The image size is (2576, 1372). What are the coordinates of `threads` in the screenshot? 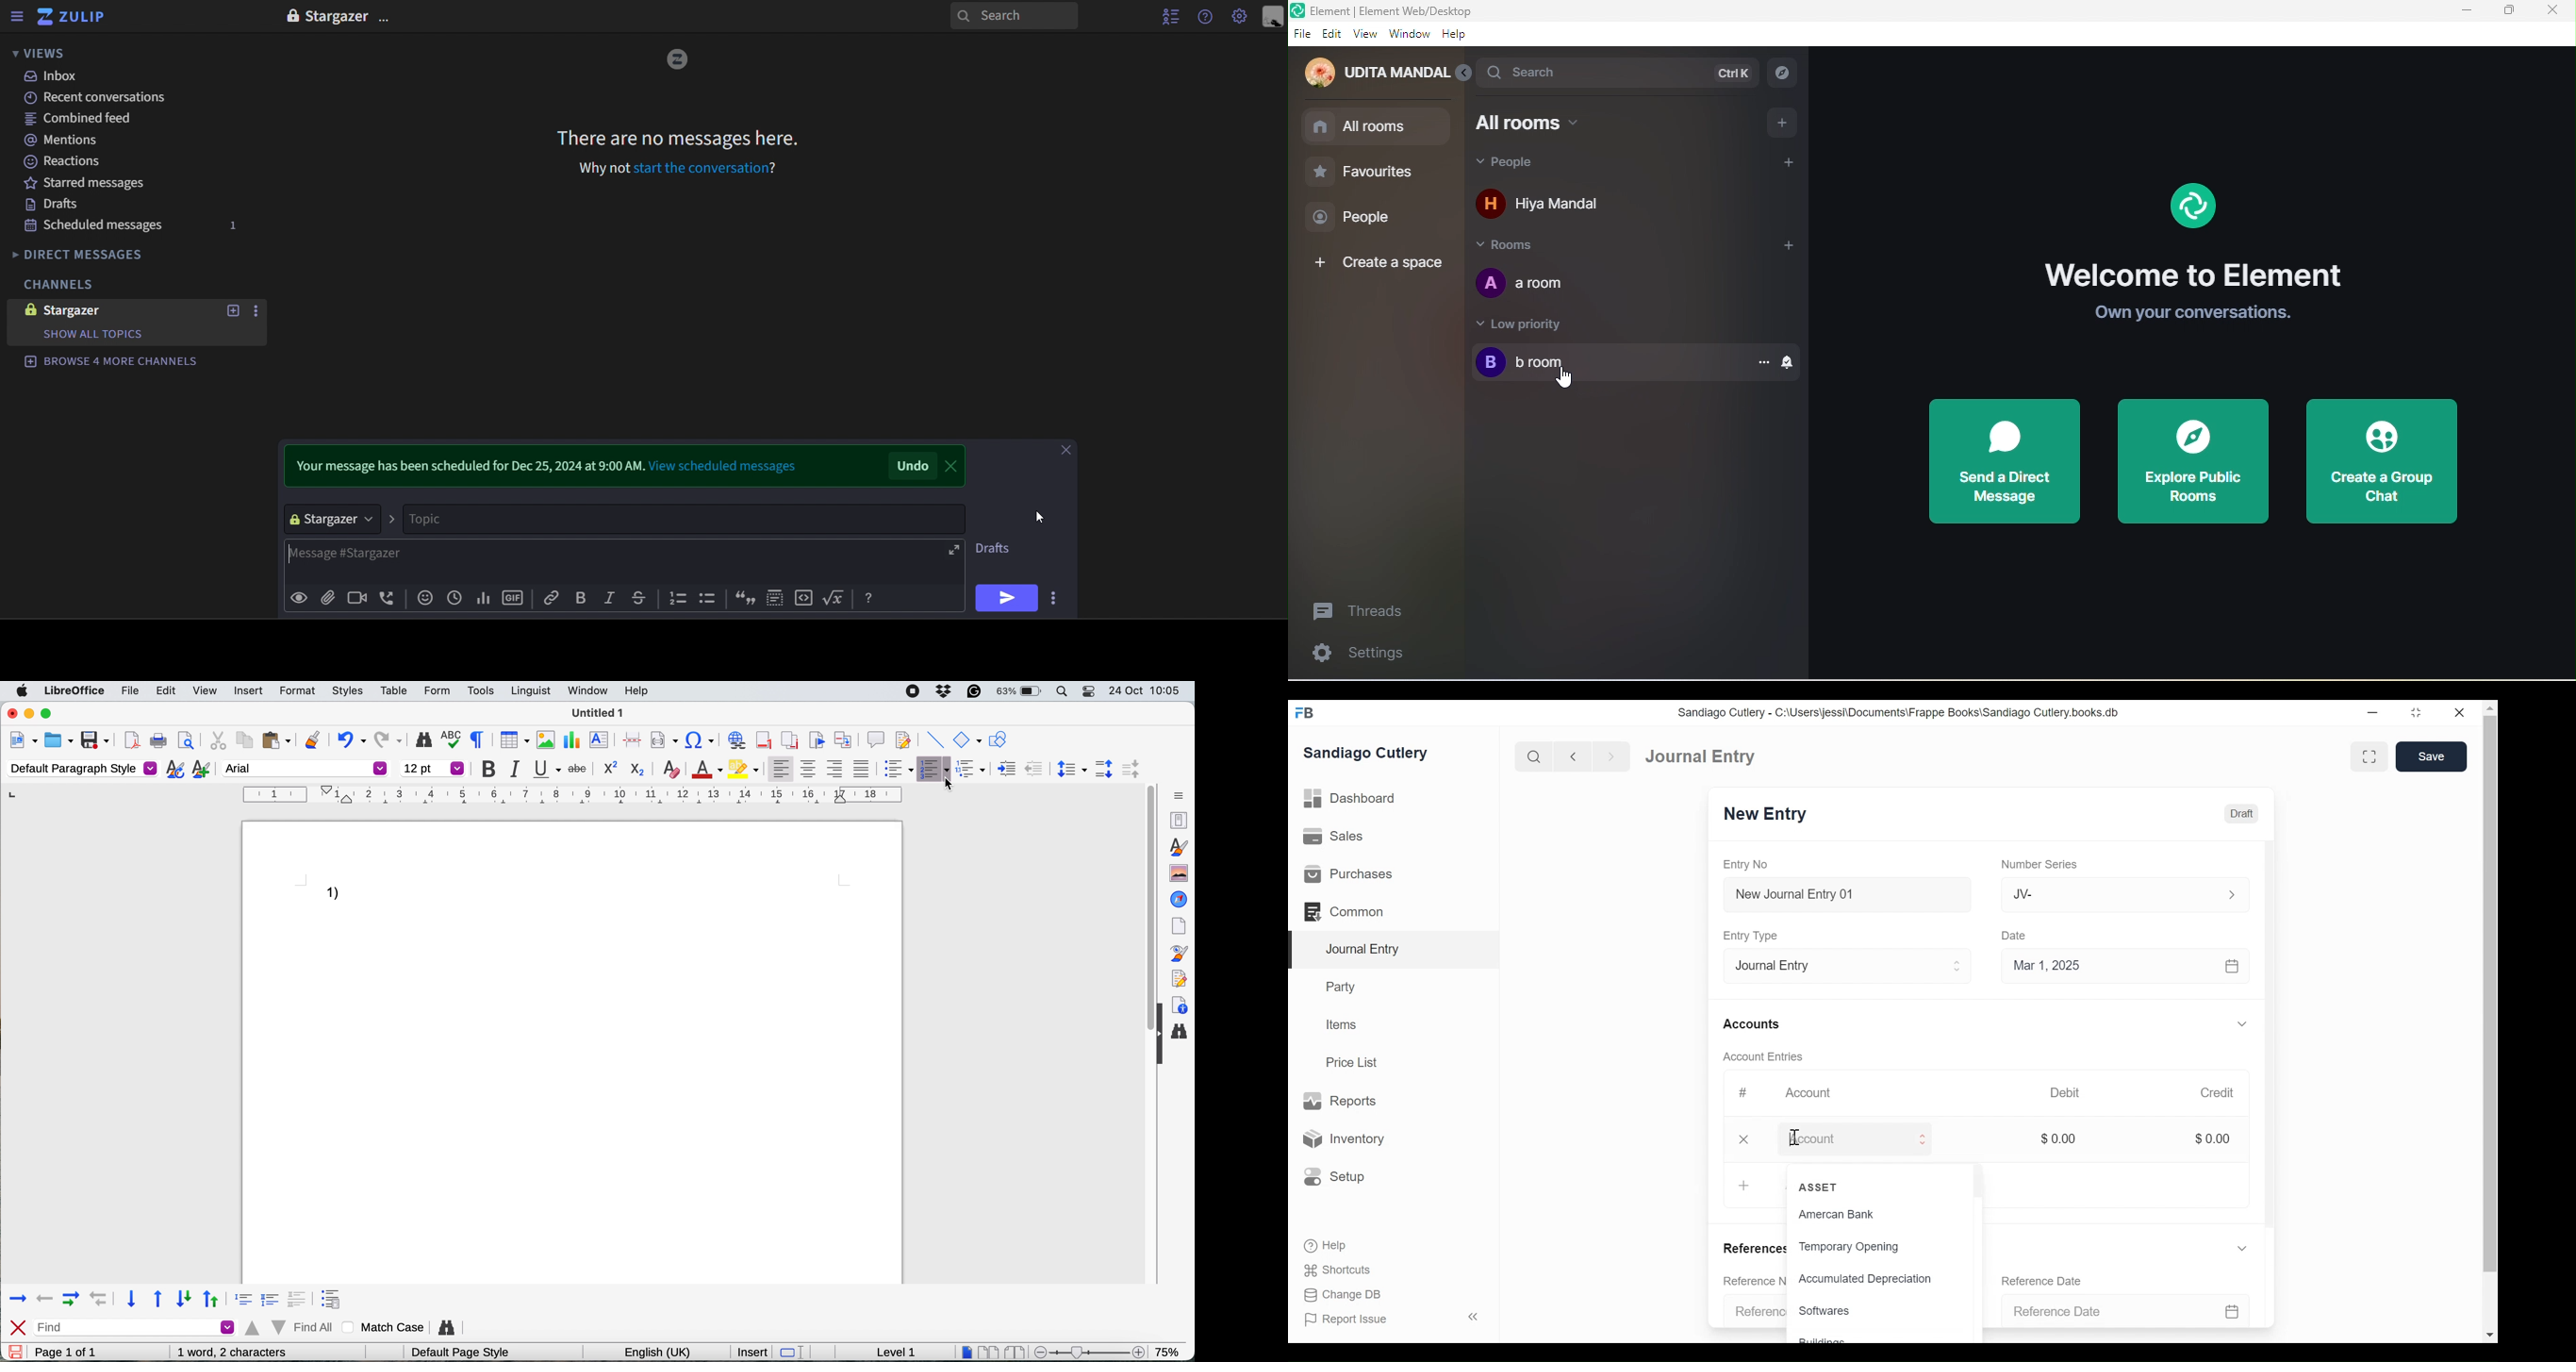 It's located at (1371, 606).